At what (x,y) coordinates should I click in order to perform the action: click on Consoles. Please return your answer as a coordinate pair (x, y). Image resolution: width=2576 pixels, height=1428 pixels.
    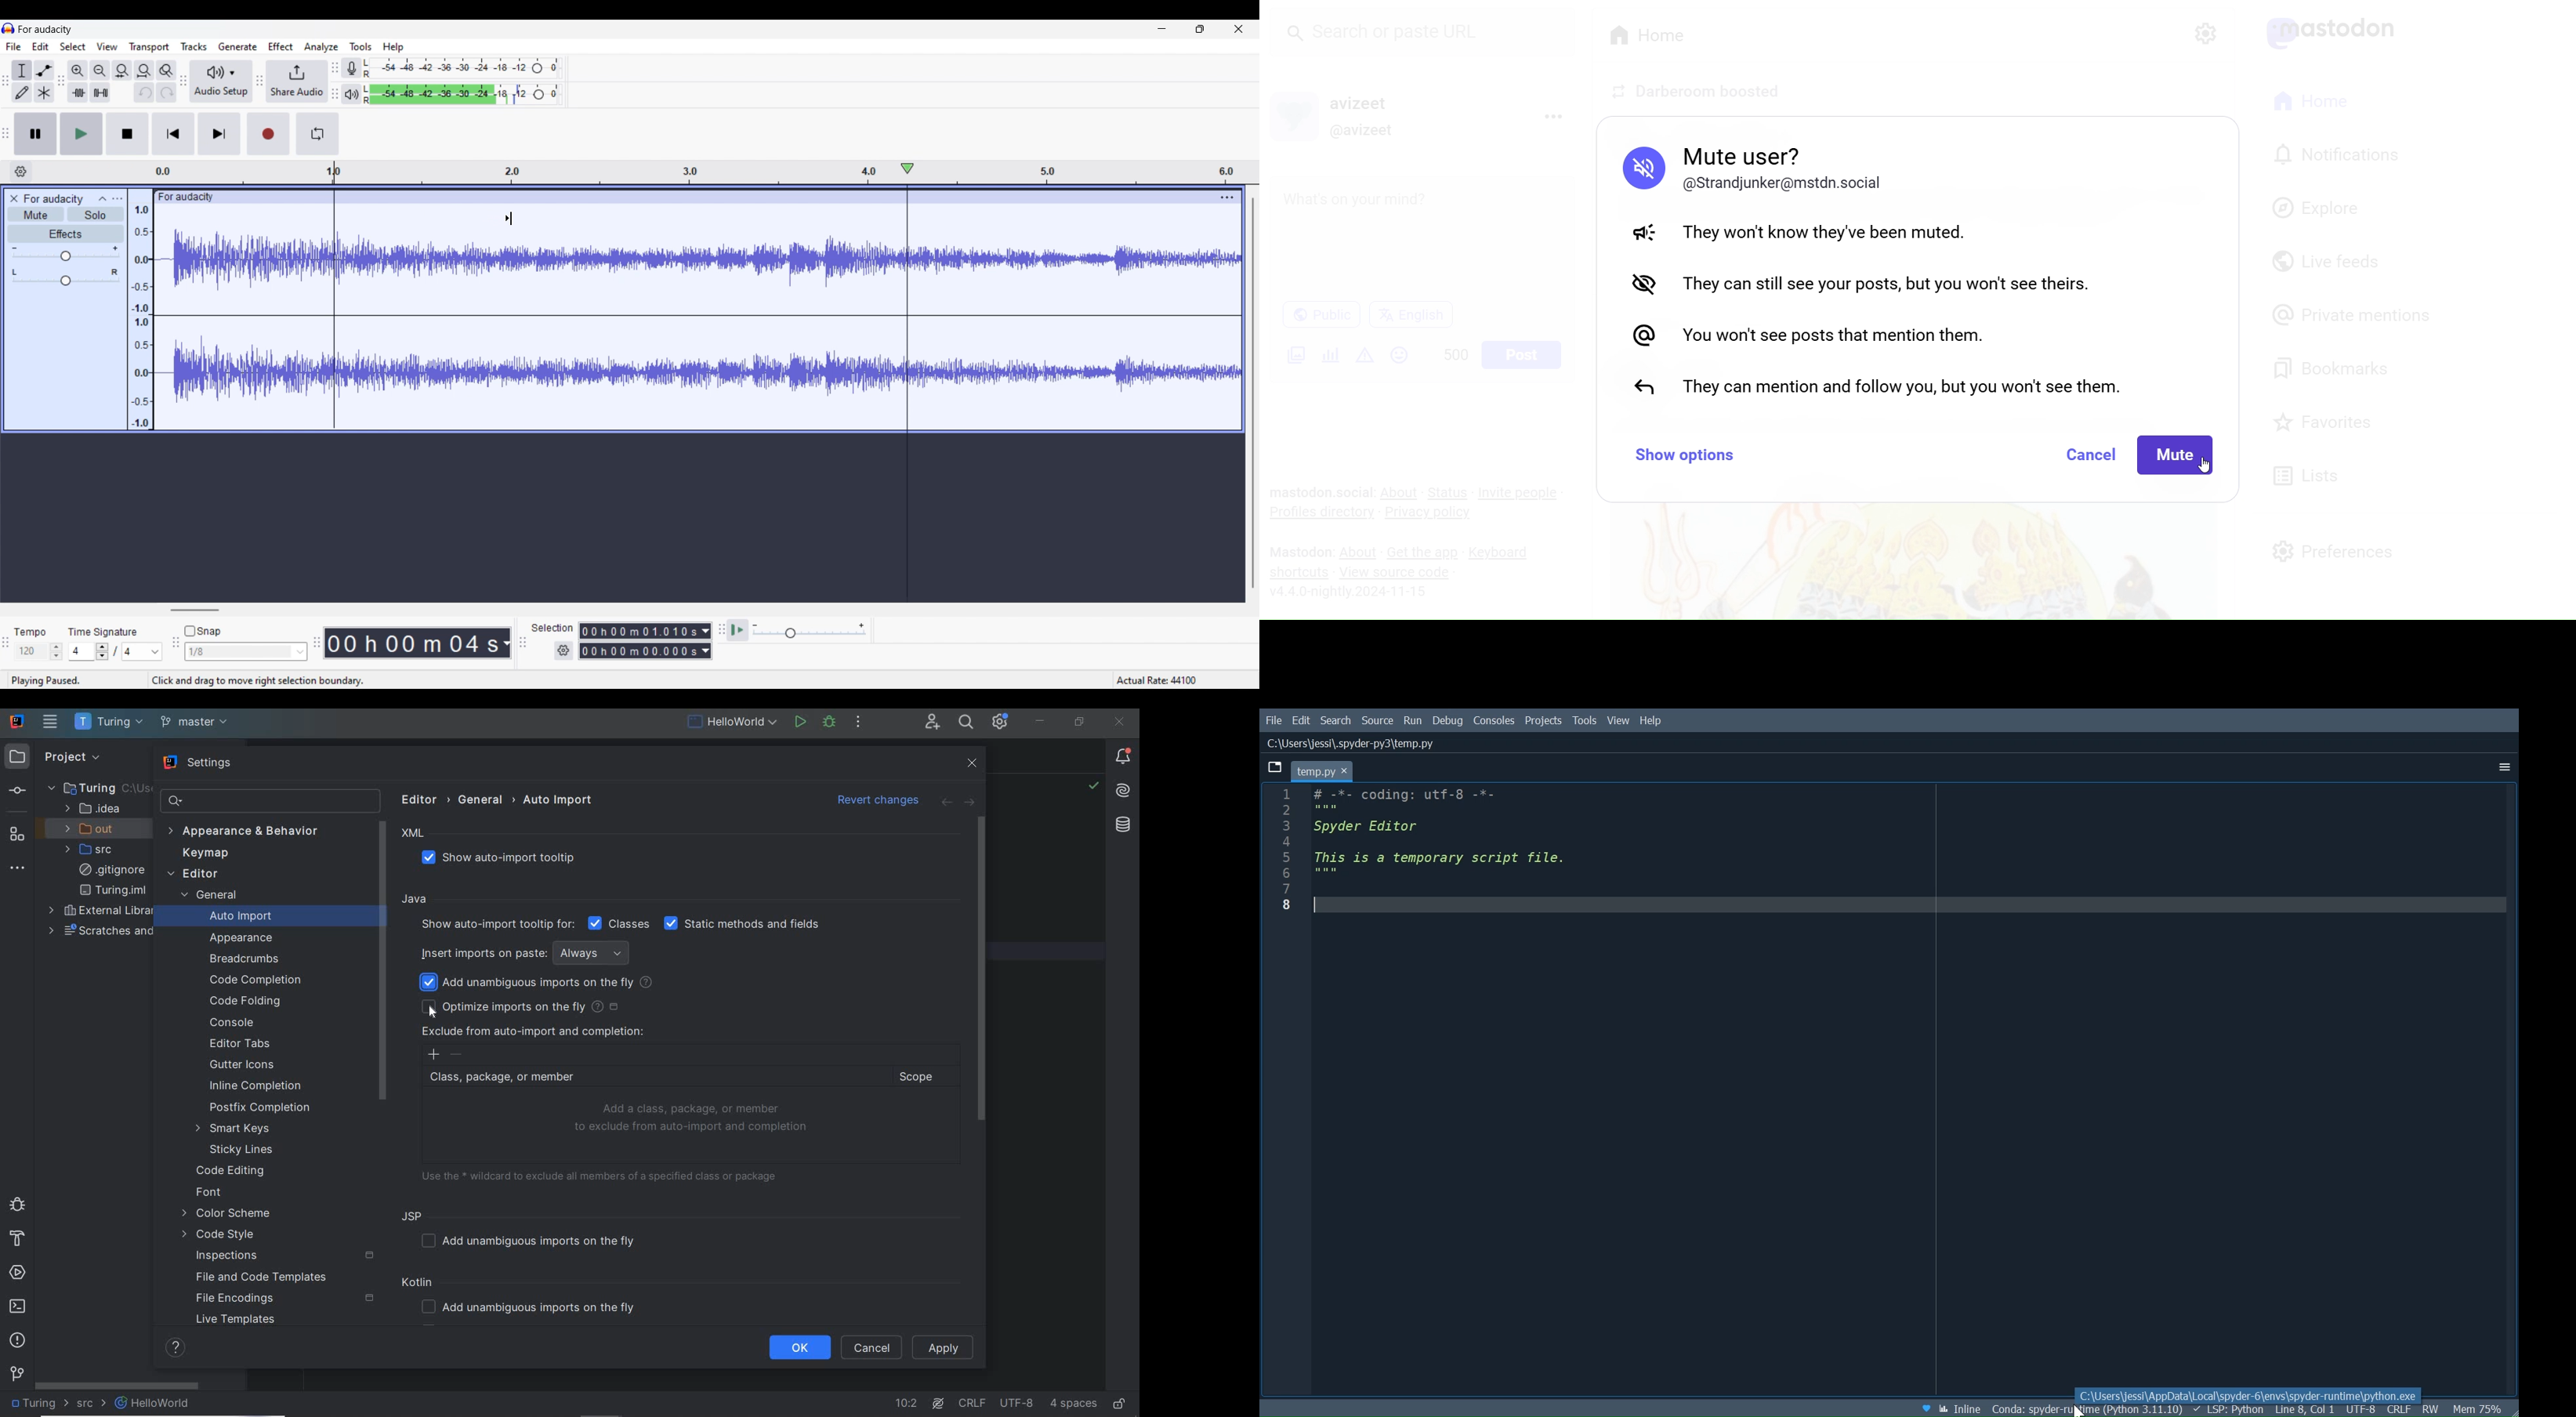
    Looking at the image, I should click on (1494, 720).